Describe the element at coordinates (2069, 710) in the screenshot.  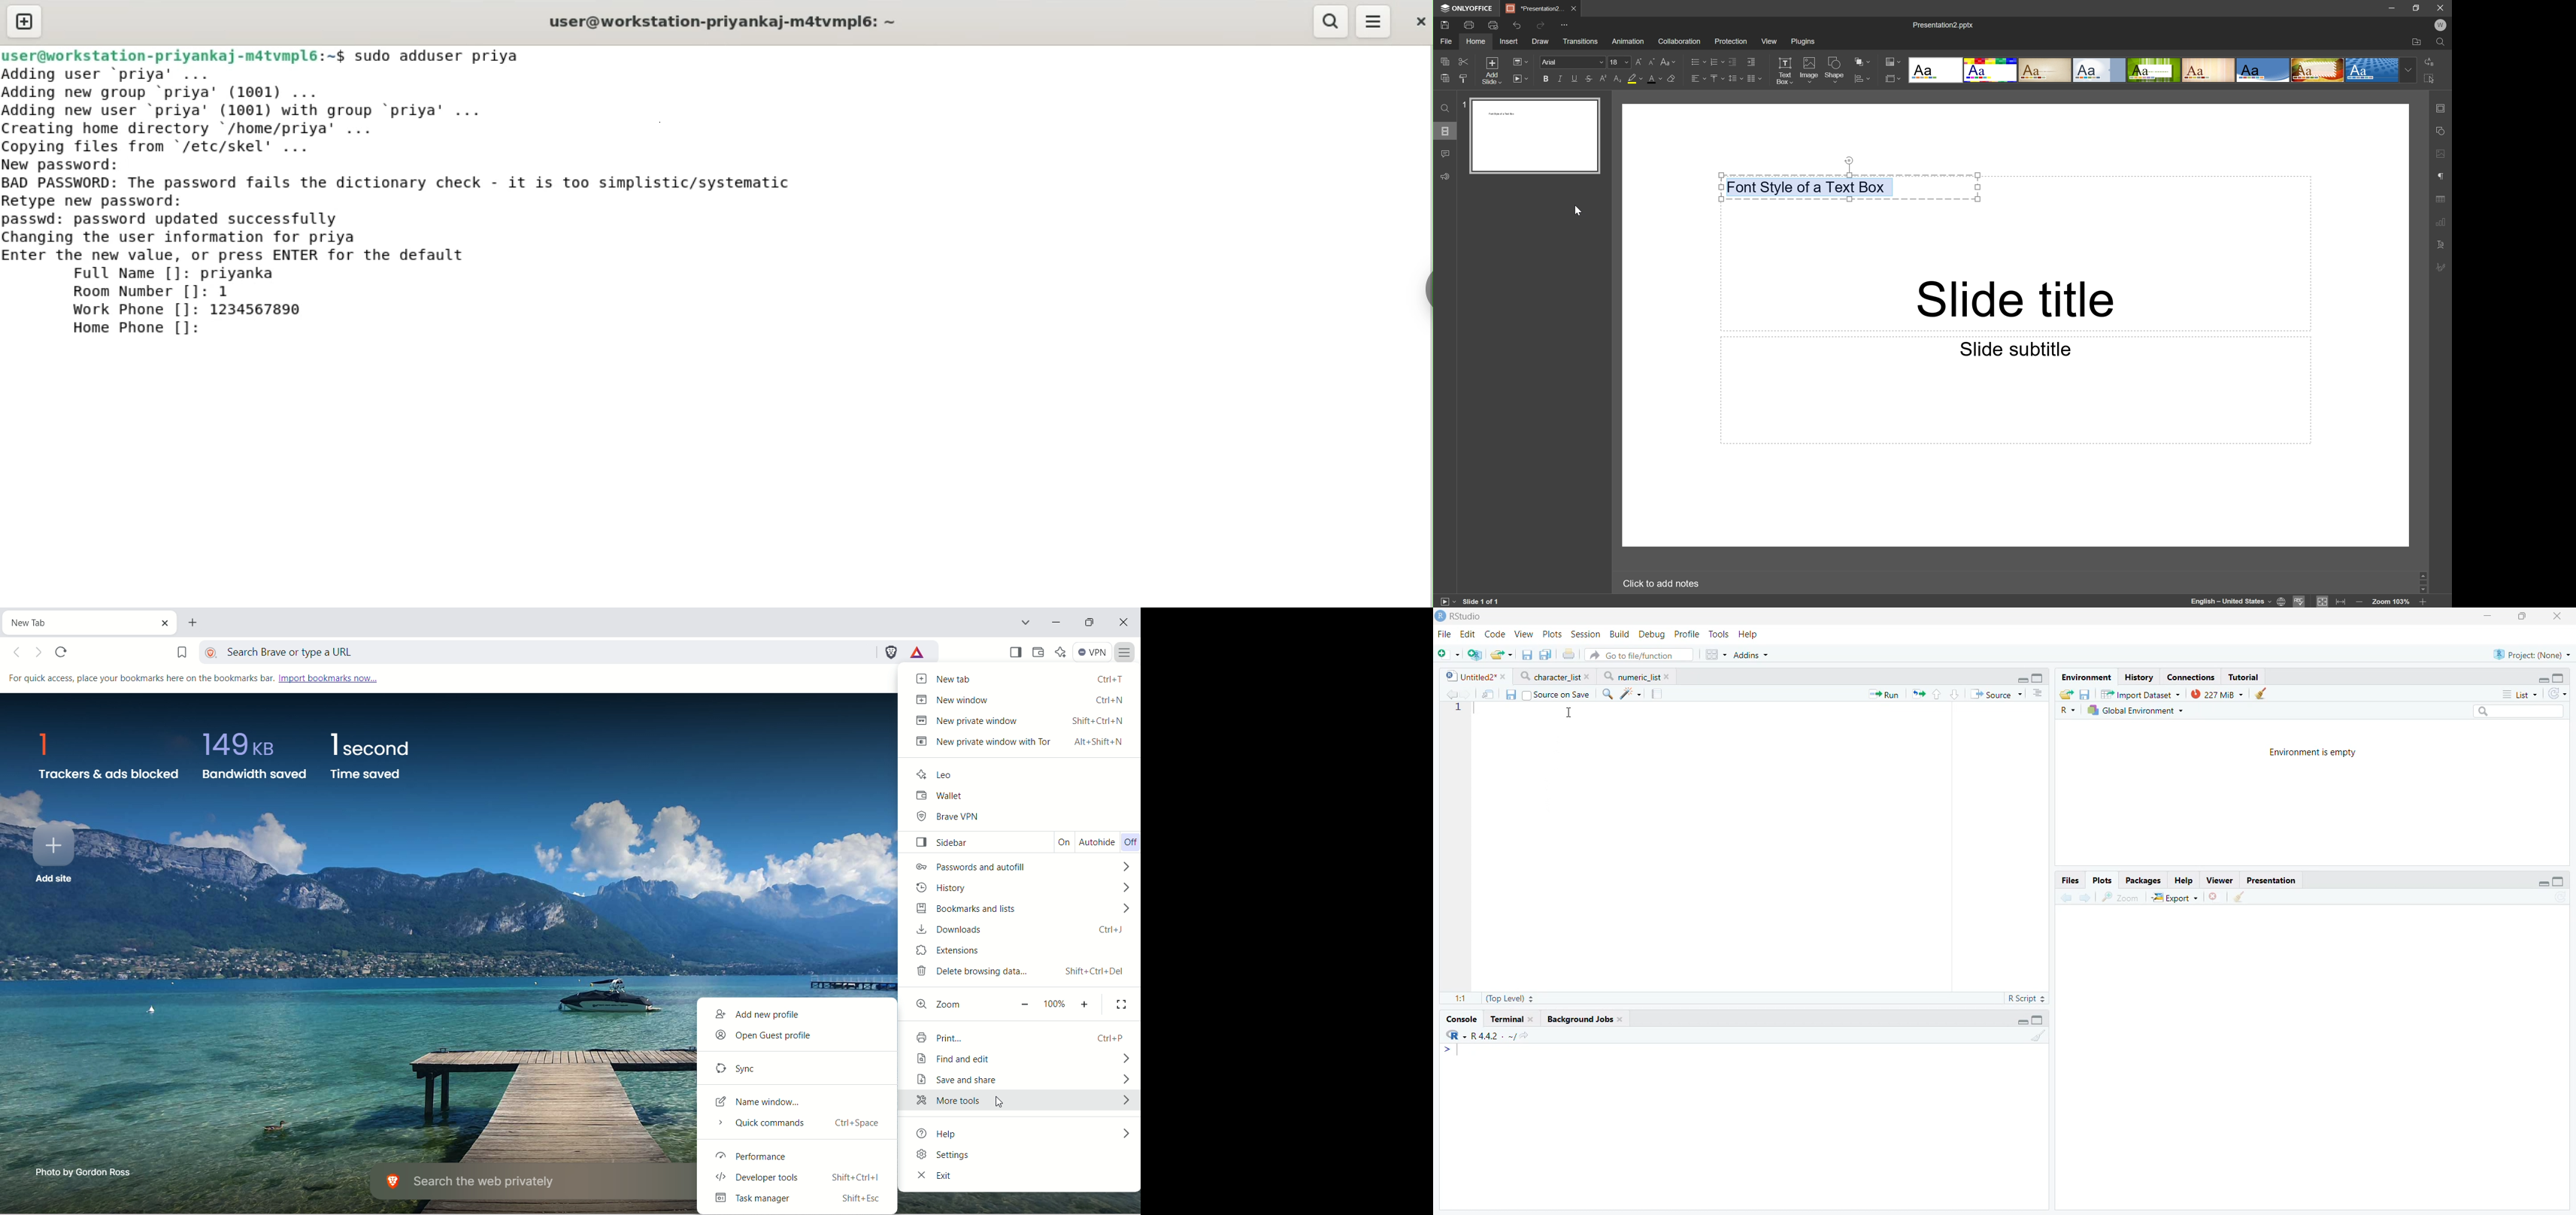
I see `R` at that location.